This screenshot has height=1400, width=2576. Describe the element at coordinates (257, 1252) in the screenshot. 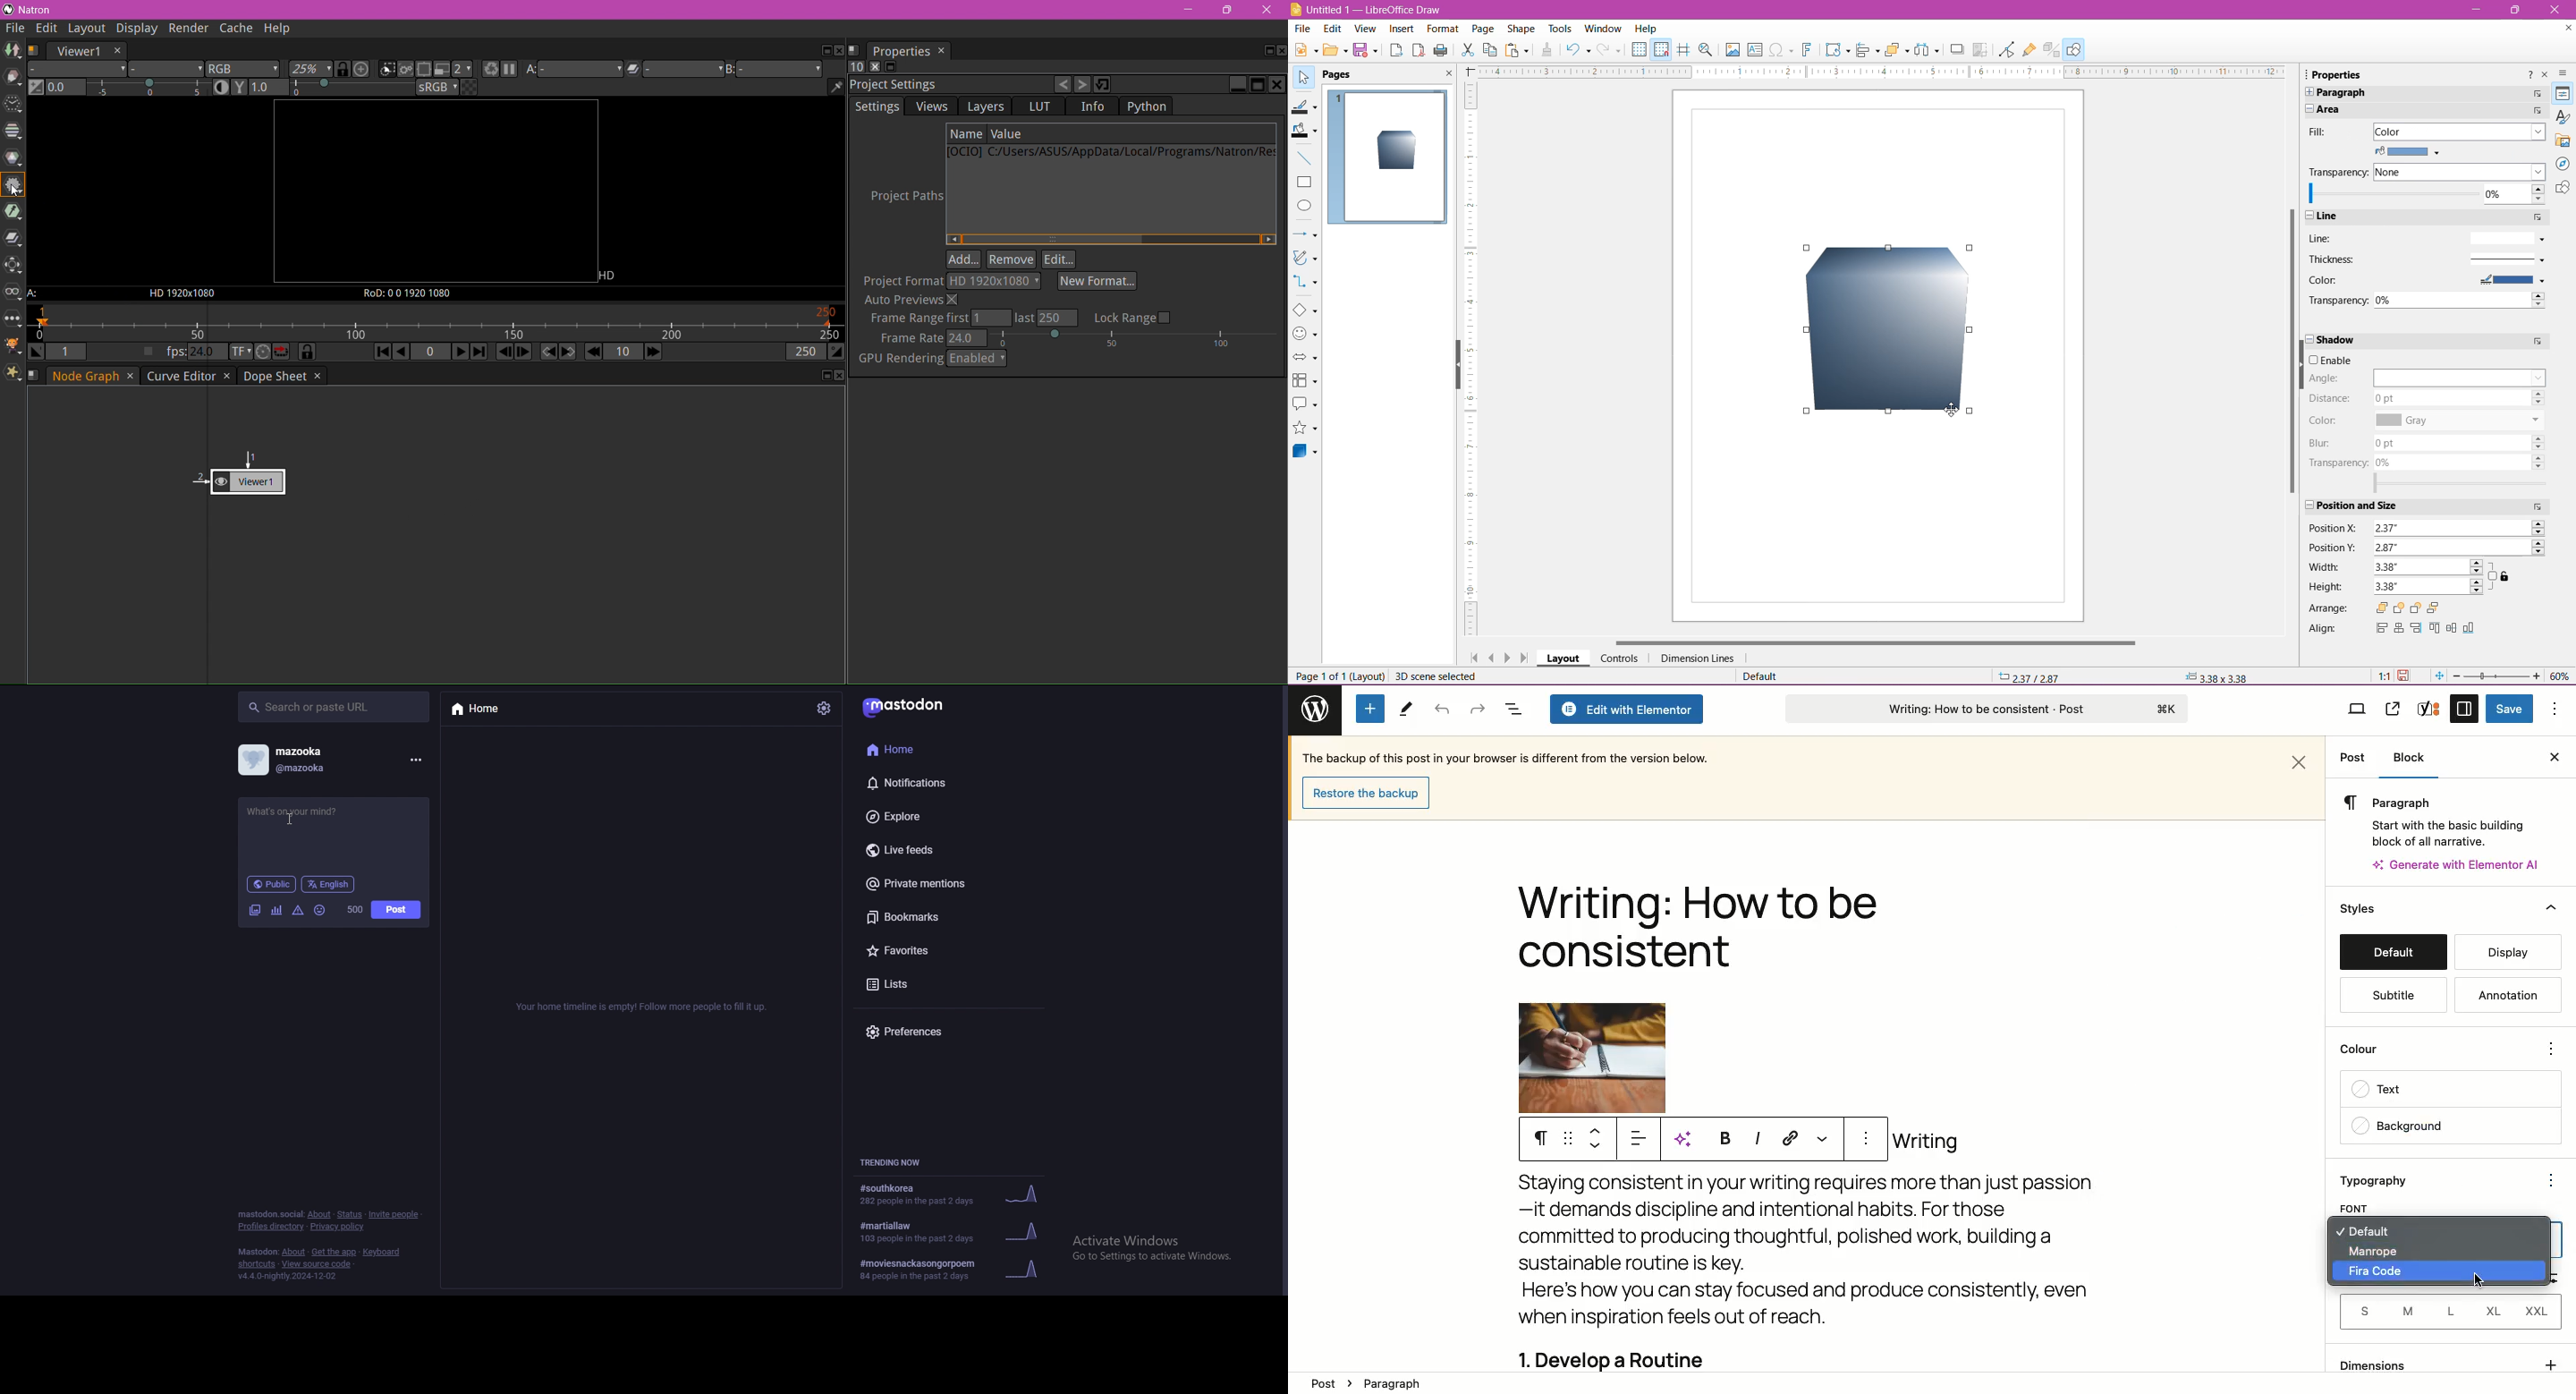

I see `mastodon` at that location.